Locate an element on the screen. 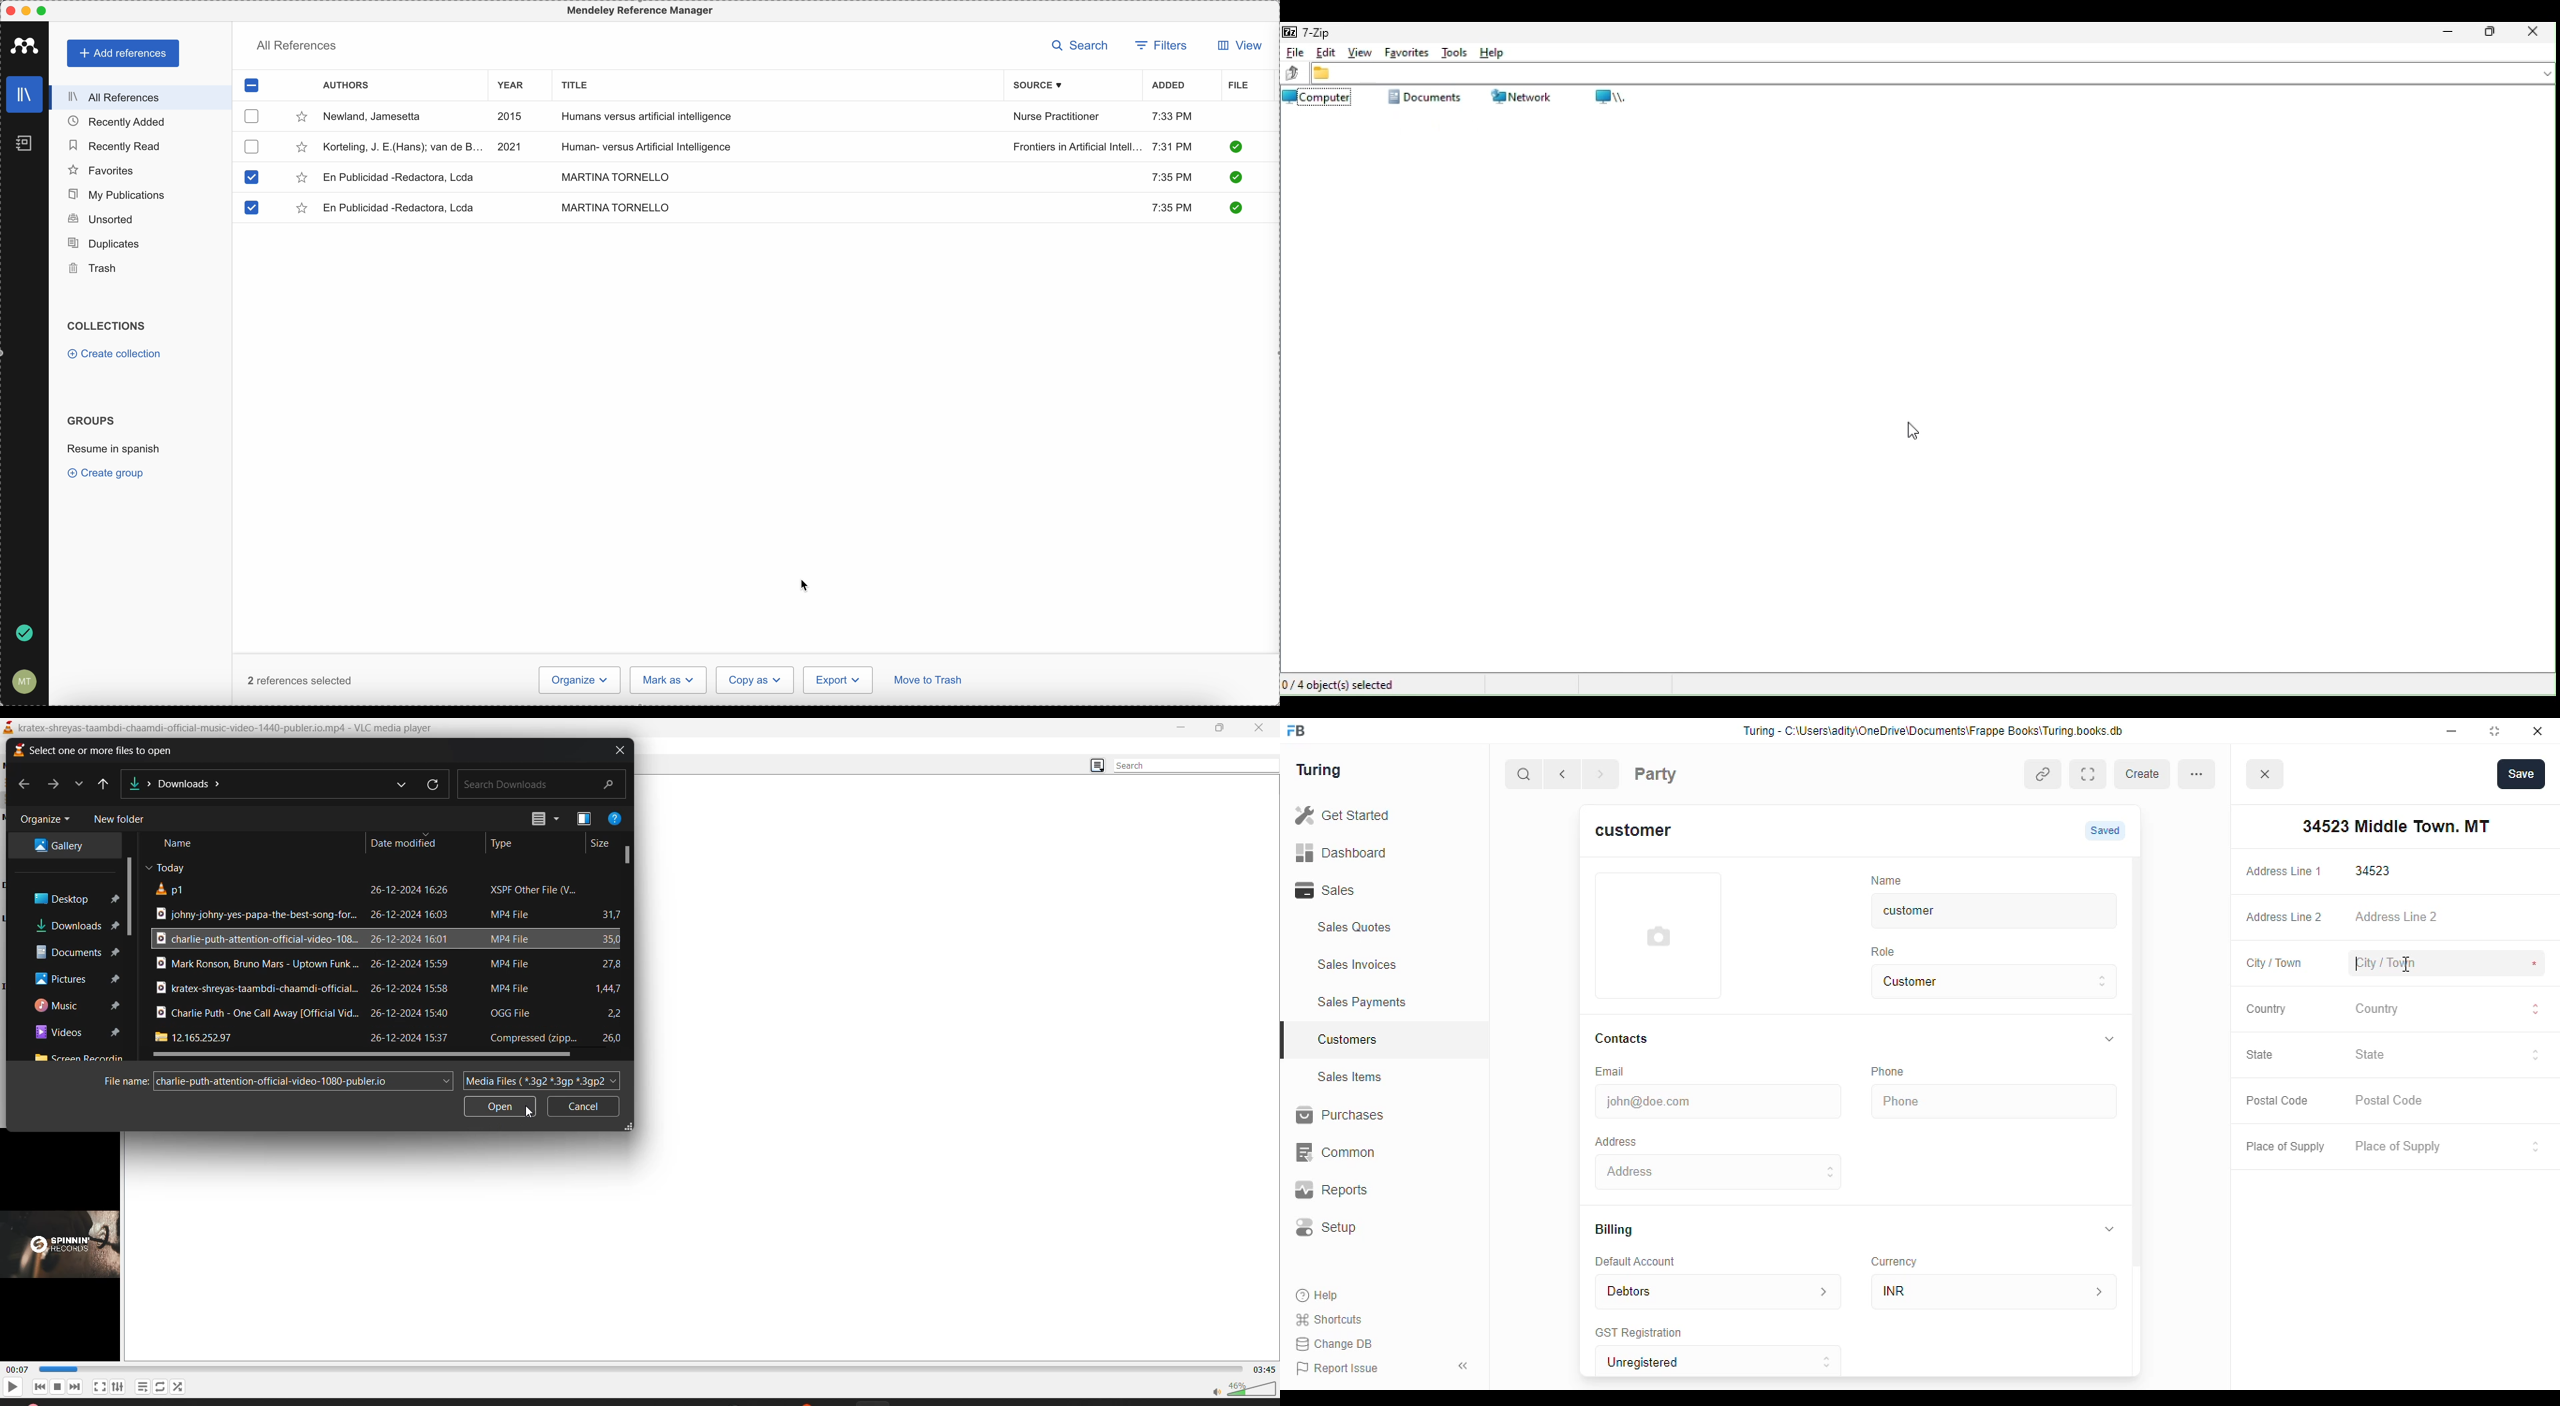 The height and width of the screenshot is (1428, 2576). collapse is located at coordinates (2110, 1229).